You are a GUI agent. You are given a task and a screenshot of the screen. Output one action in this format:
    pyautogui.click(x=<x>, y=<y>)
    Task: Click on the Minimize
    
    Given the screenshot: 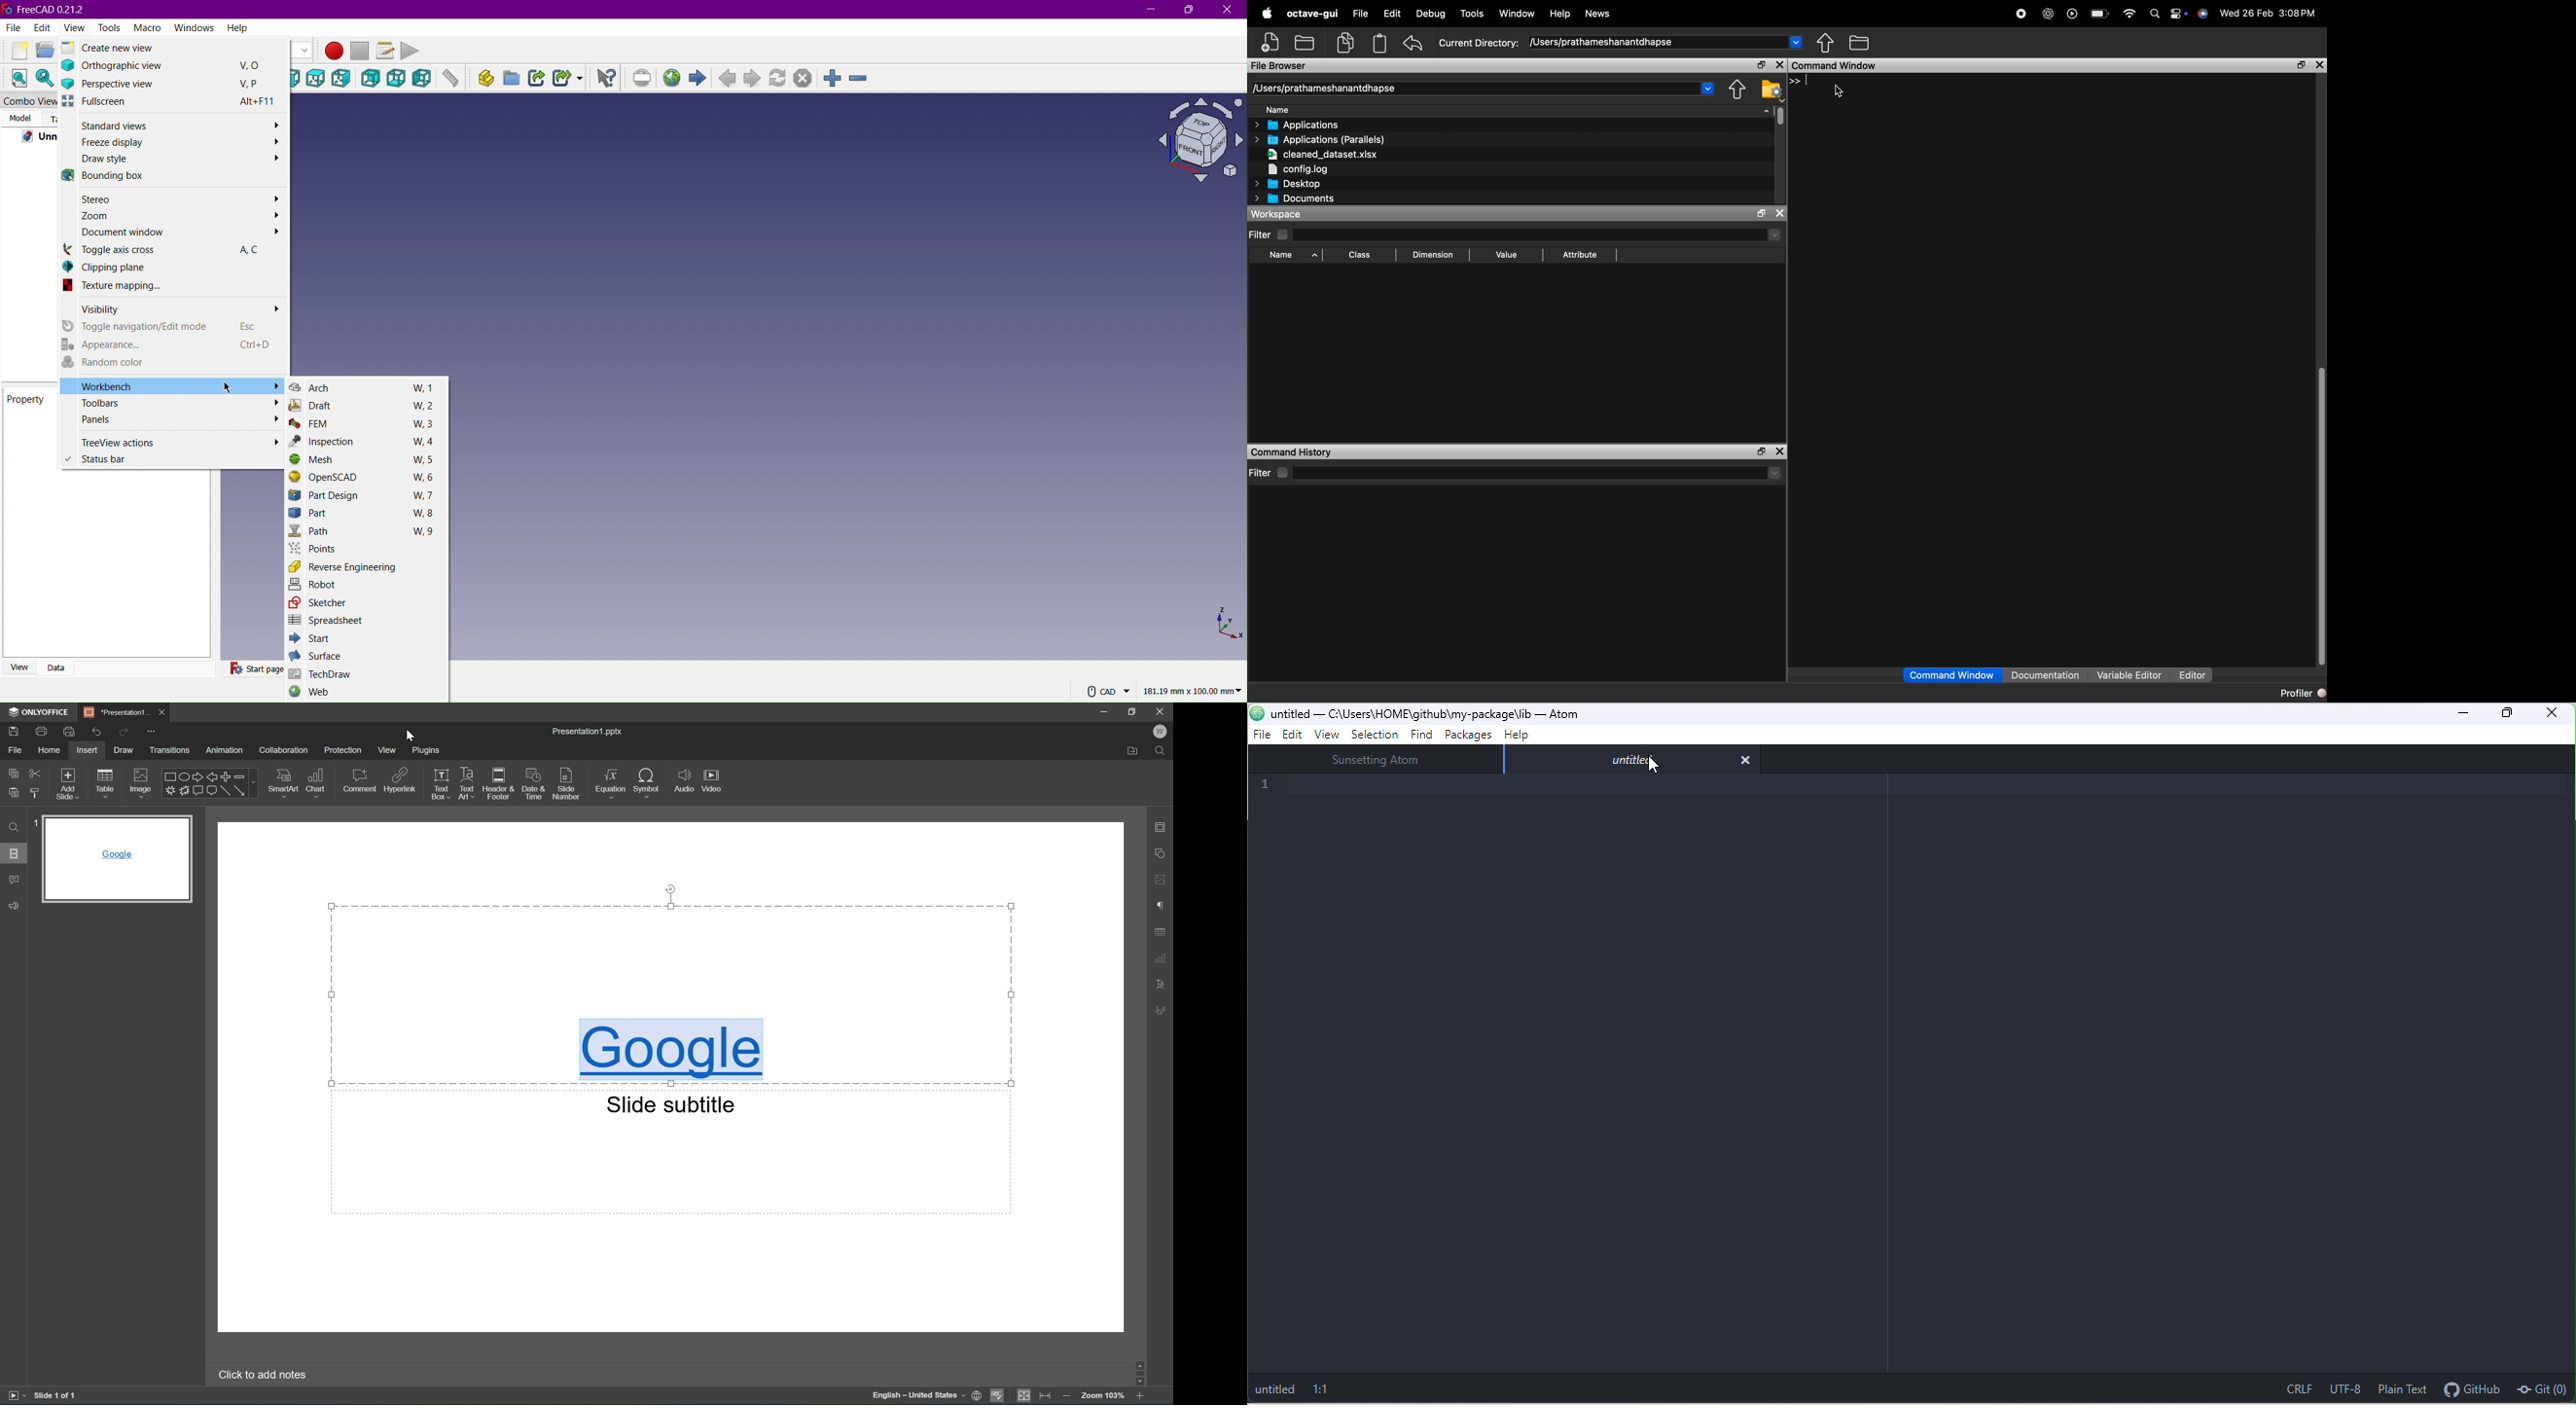 What is the action you would take?
    pyautogui.click(x=1150, y=10)
    